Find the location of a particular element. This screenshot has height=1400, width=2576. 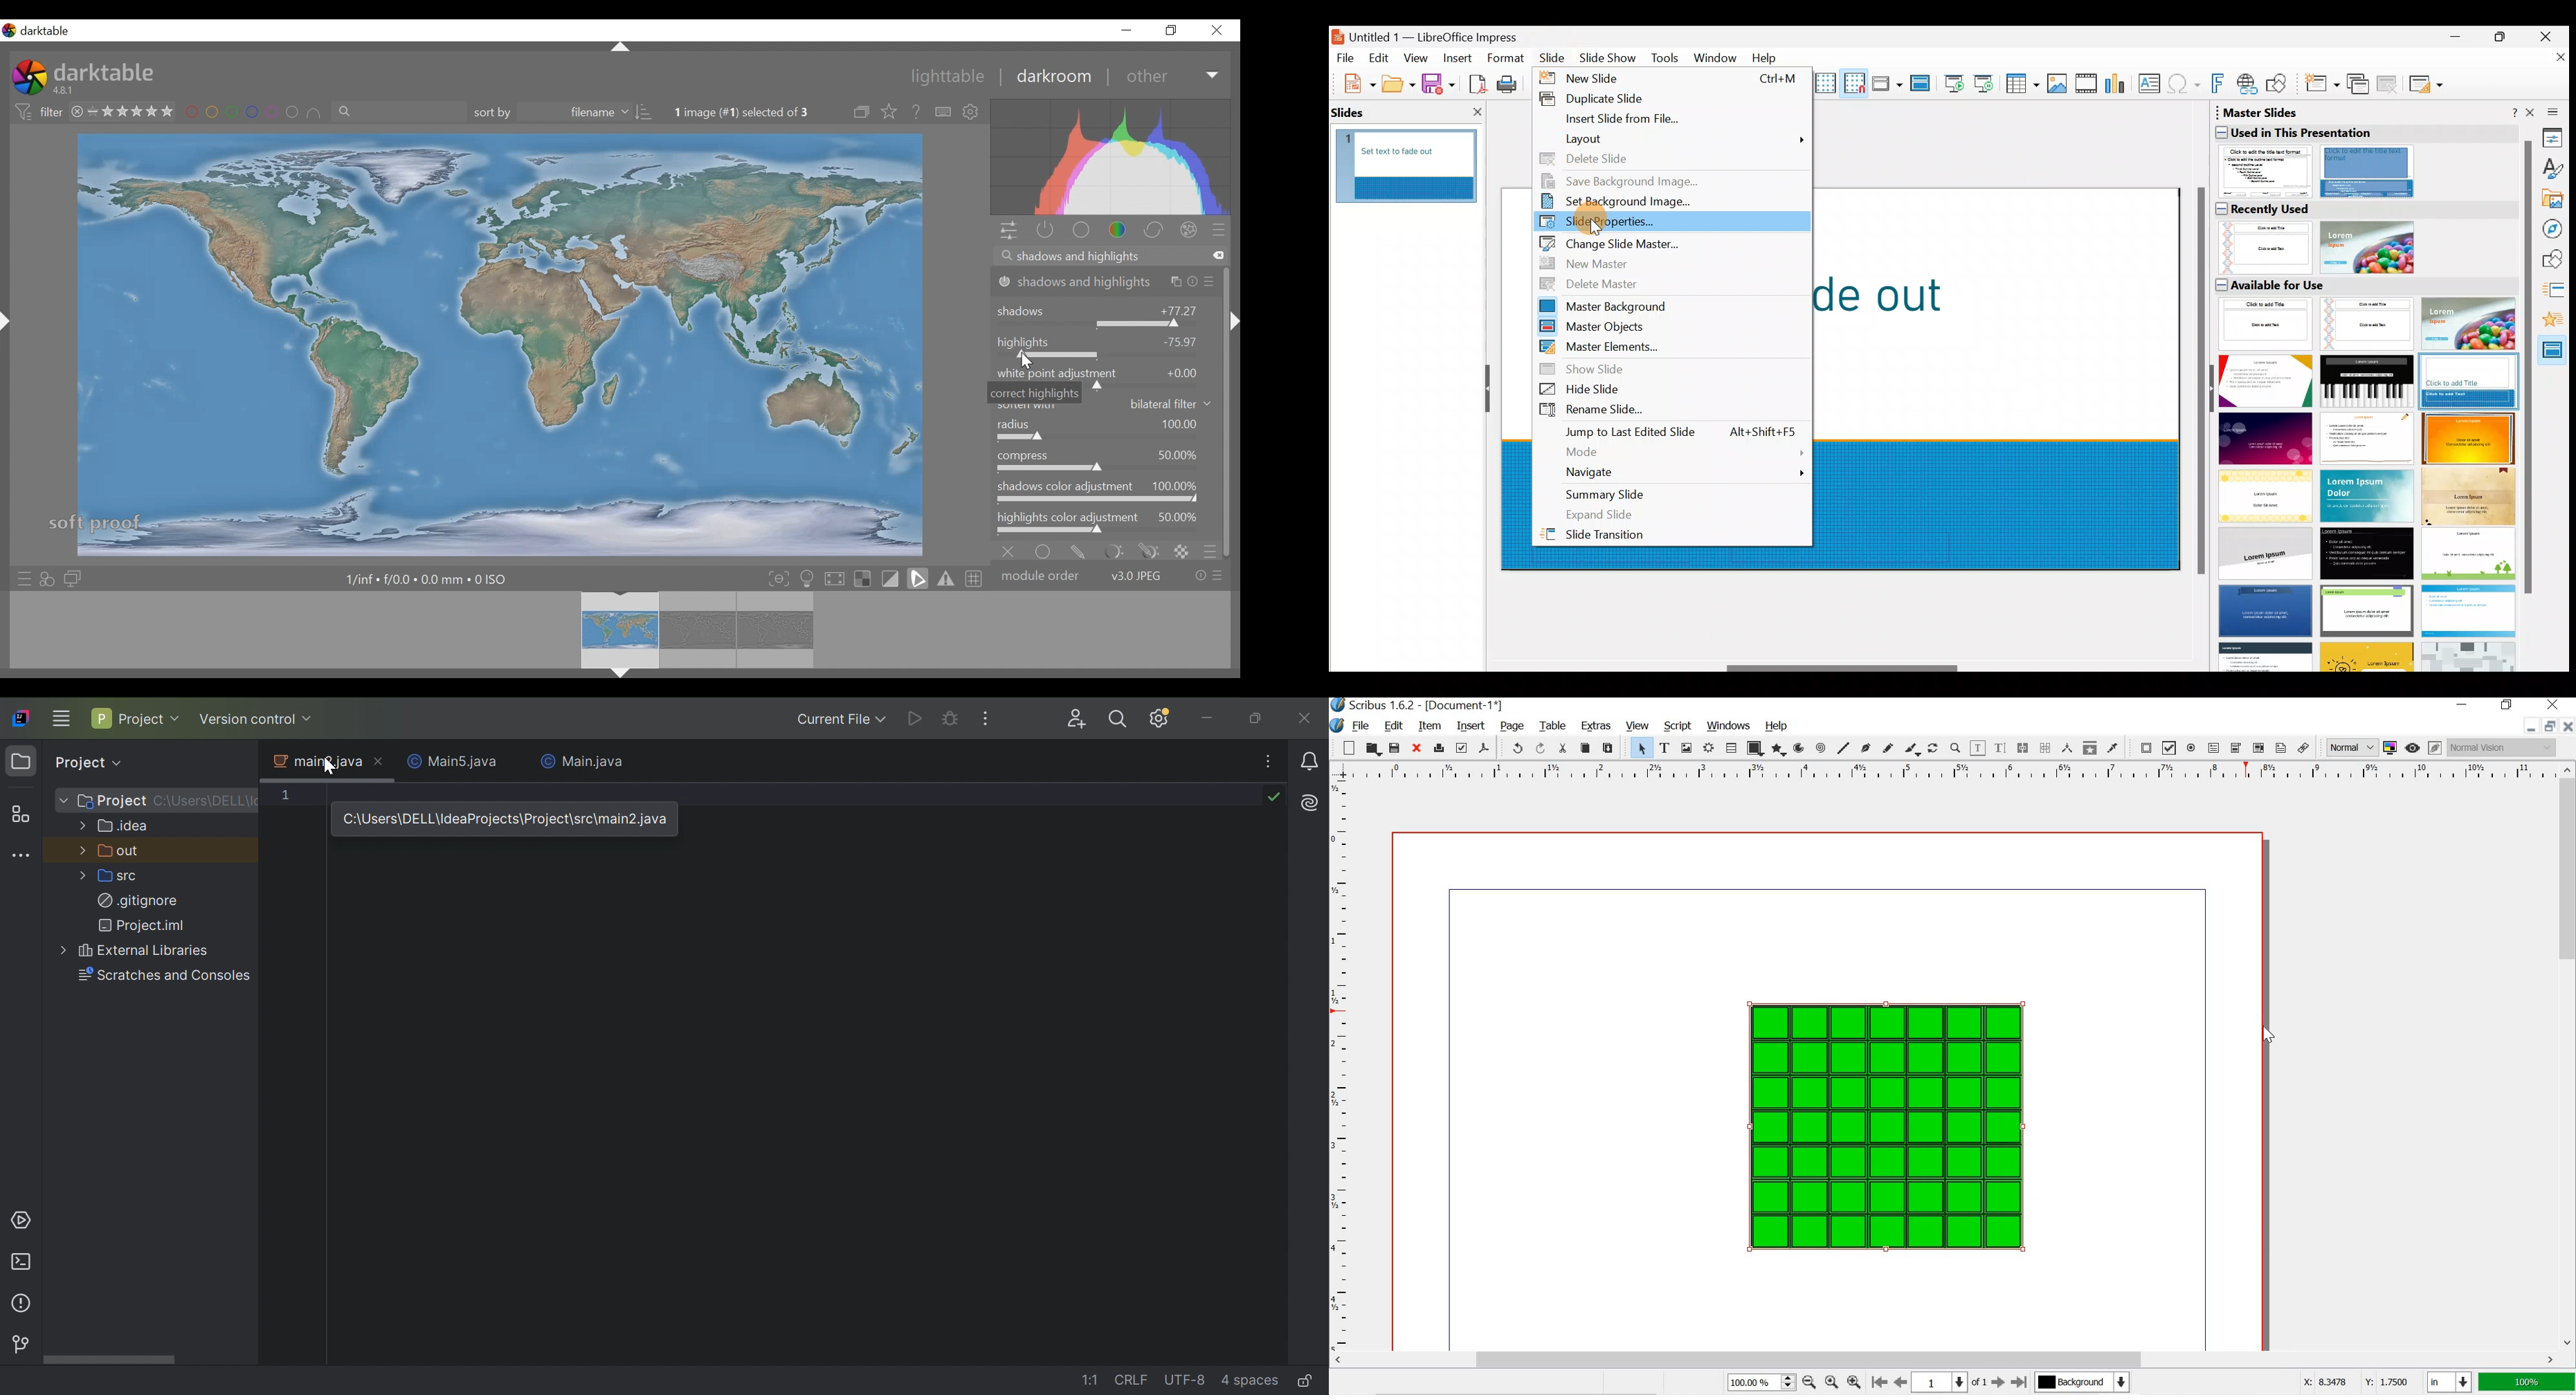

file is located at coordinates (1360, 727).